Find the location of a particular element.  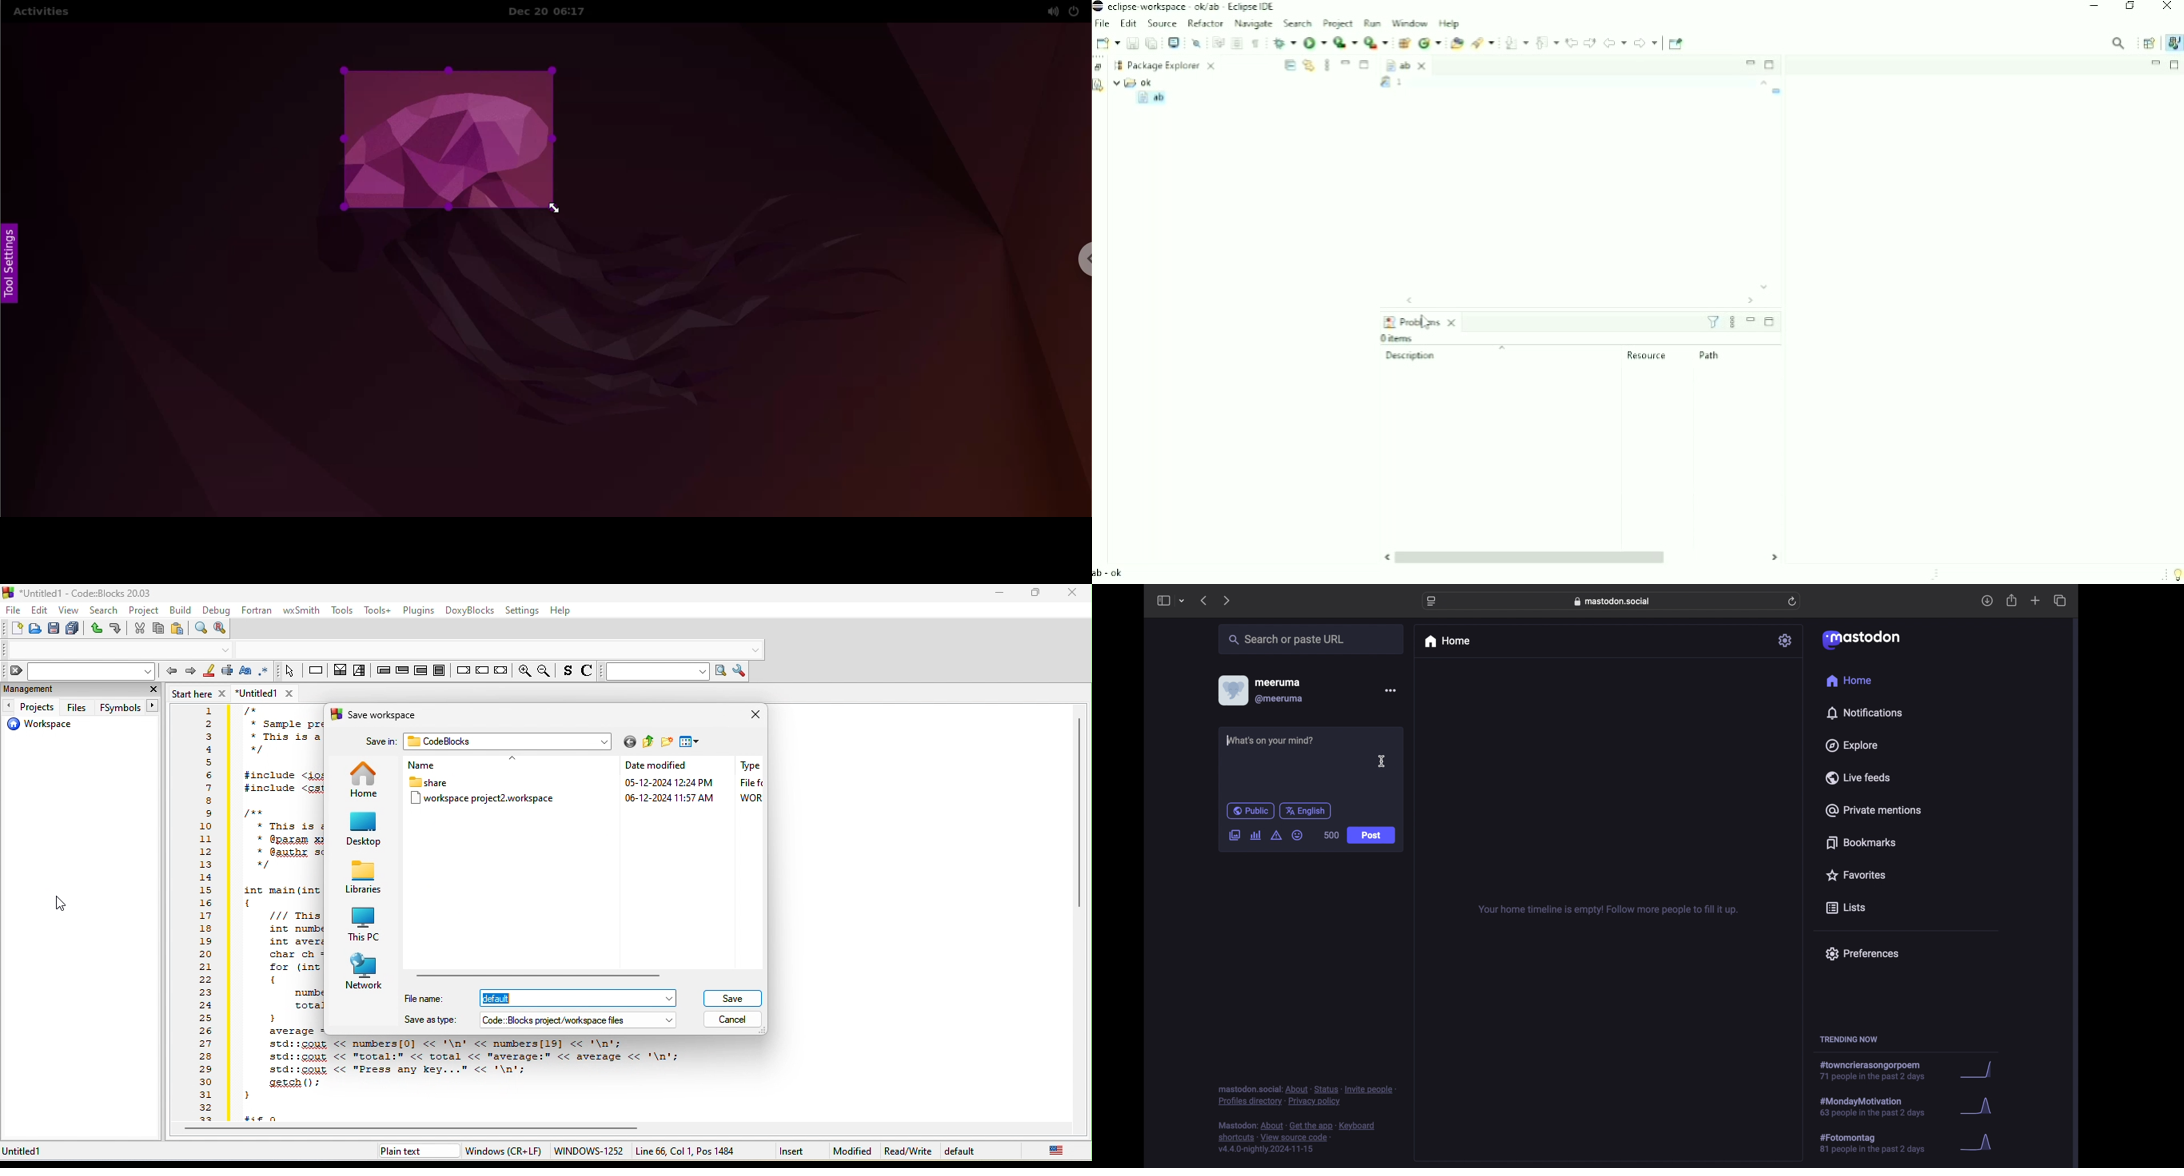

code is located at coordinates (278, 865).